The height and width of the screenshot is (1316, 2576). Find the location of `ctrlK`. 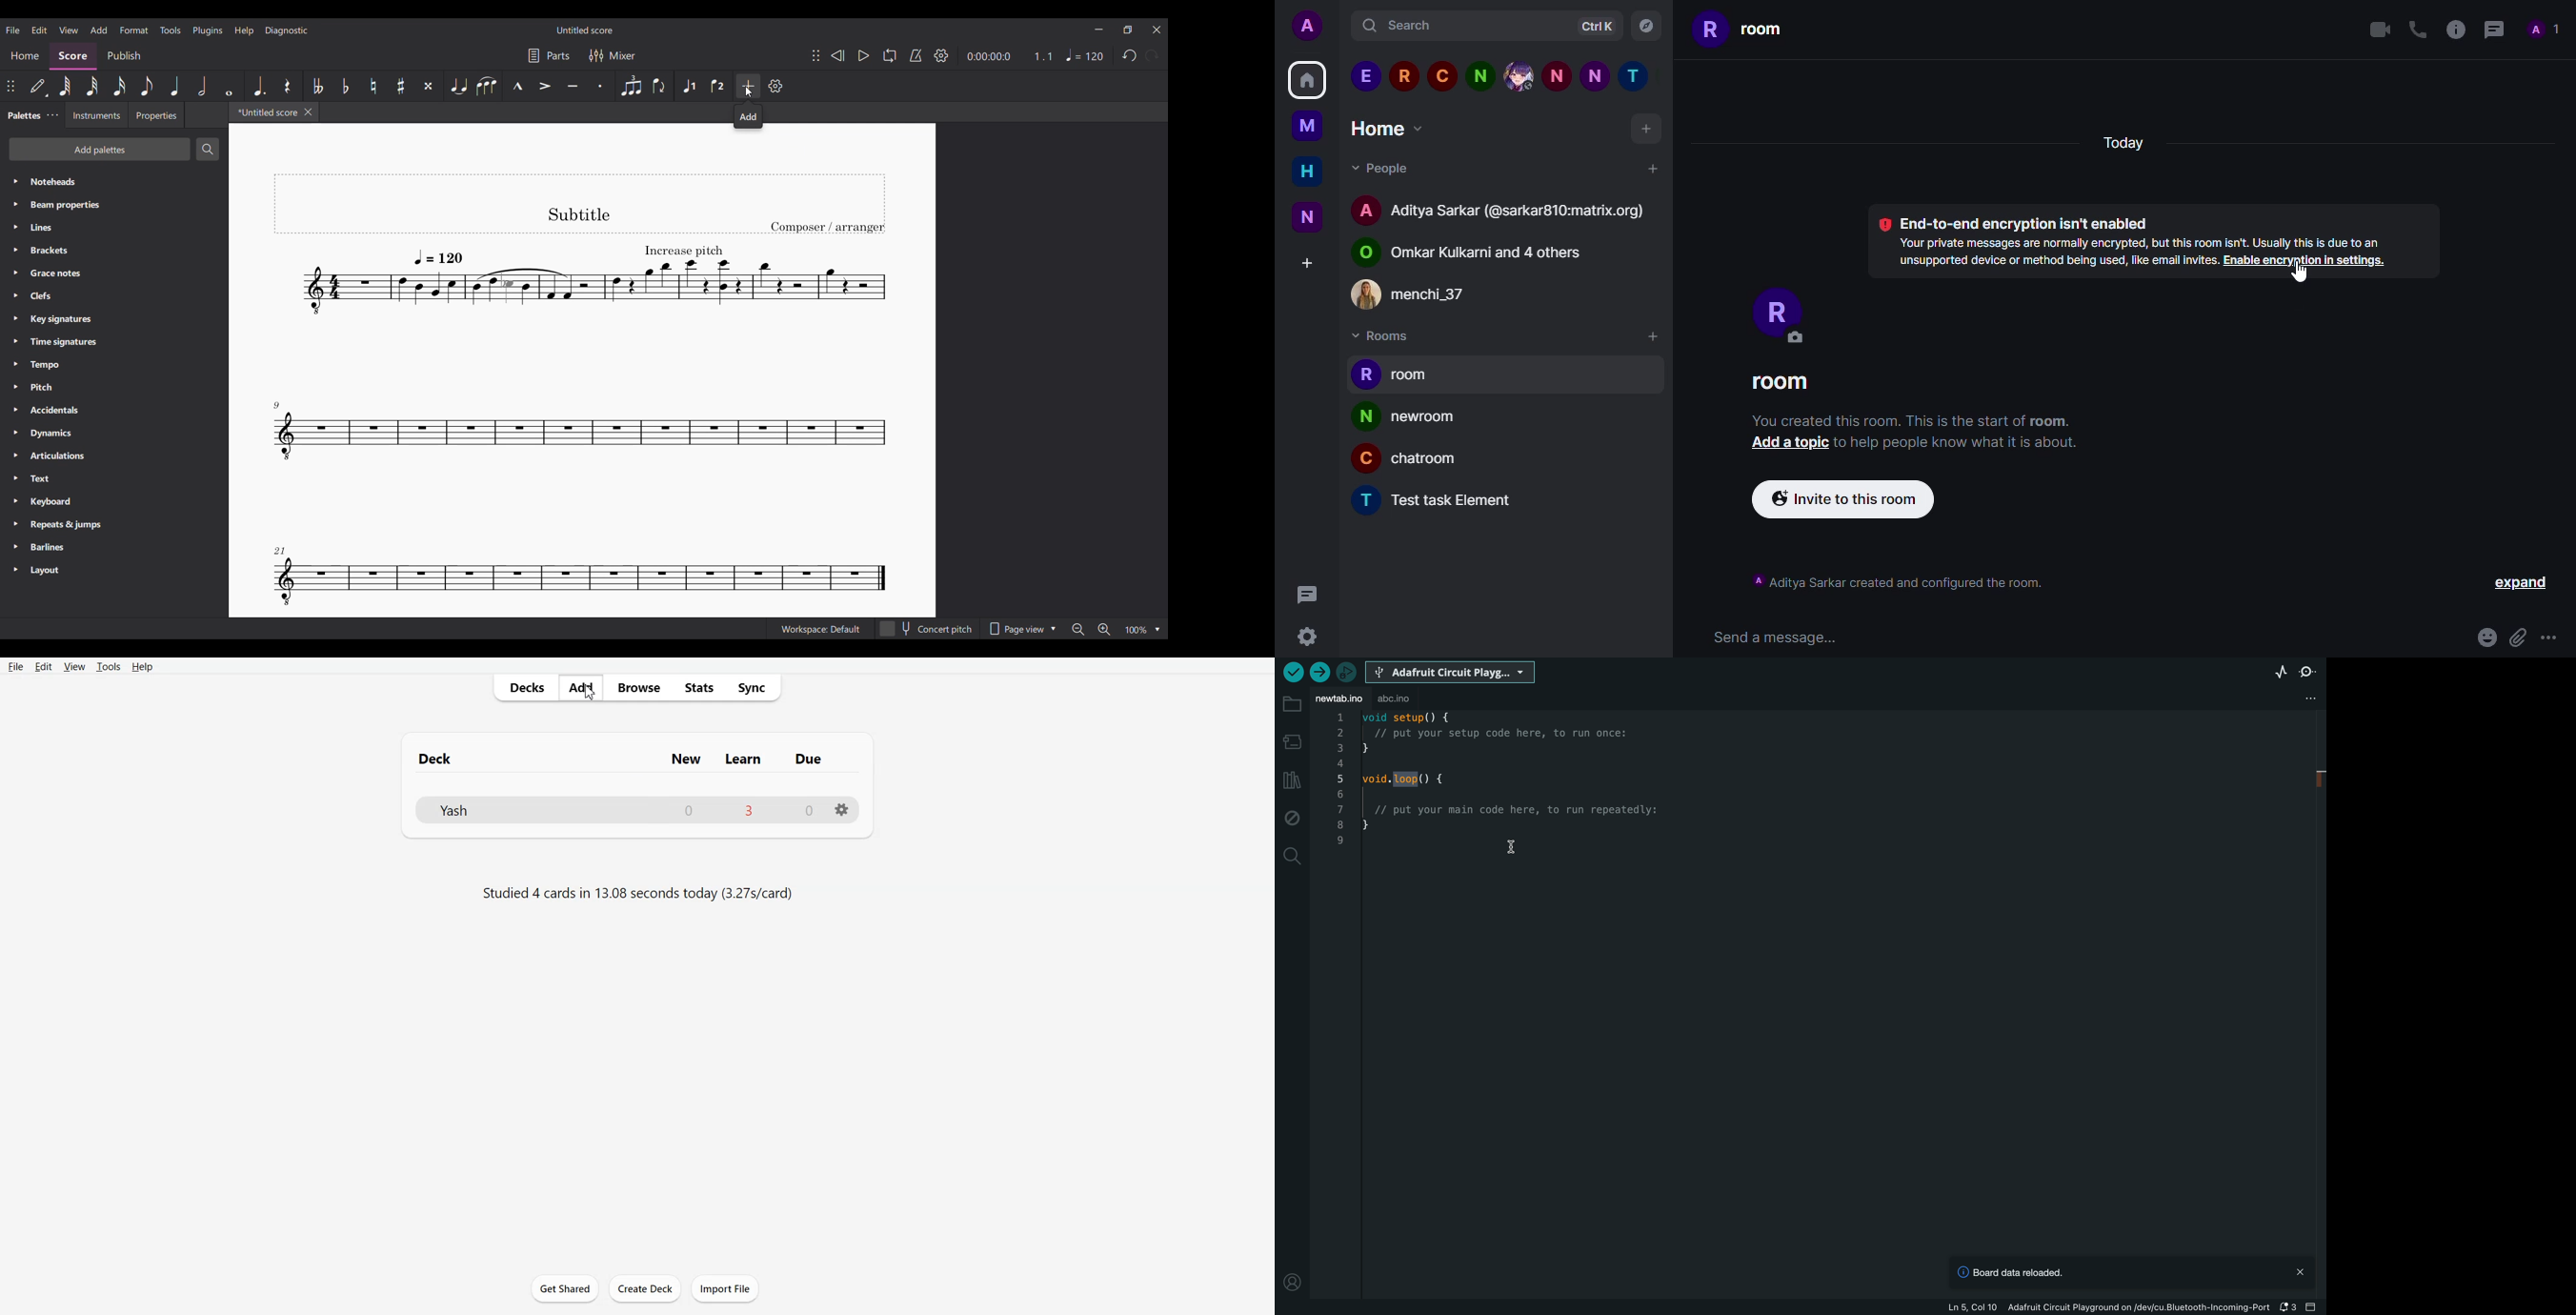

ctrlK is located at coordinates (1597, 26).